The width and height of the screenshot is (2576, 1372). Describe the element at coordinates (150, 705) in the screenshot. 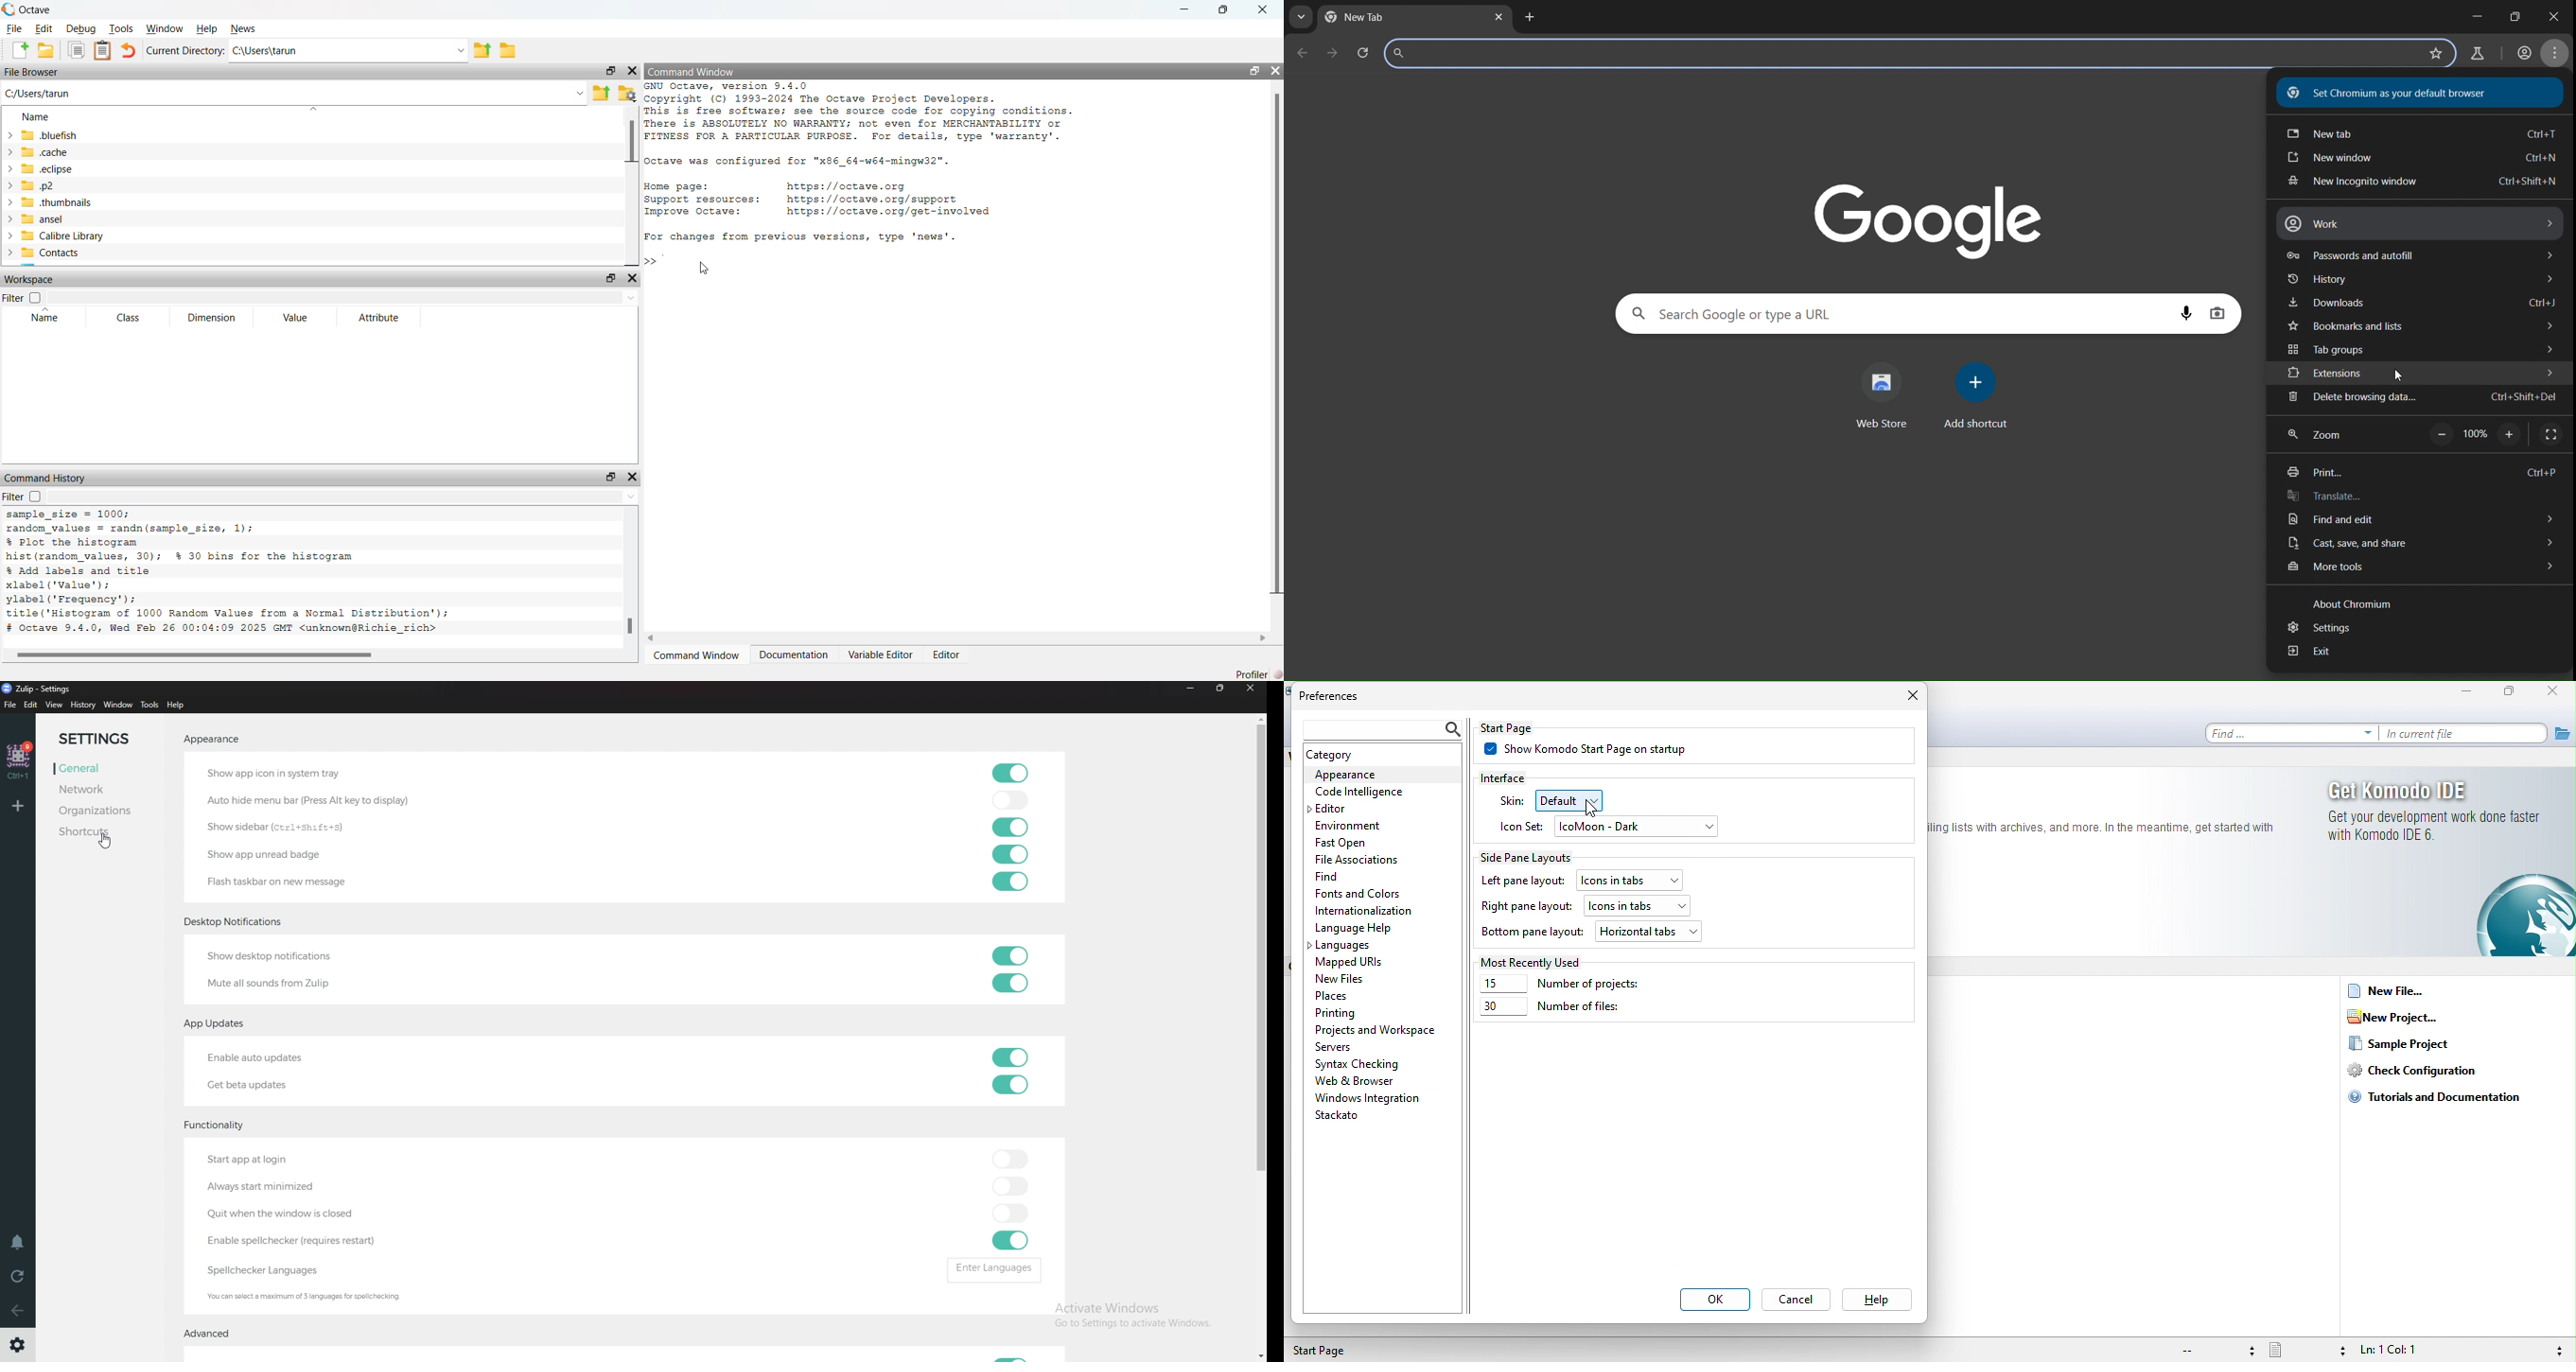

I see `tools` at that location.